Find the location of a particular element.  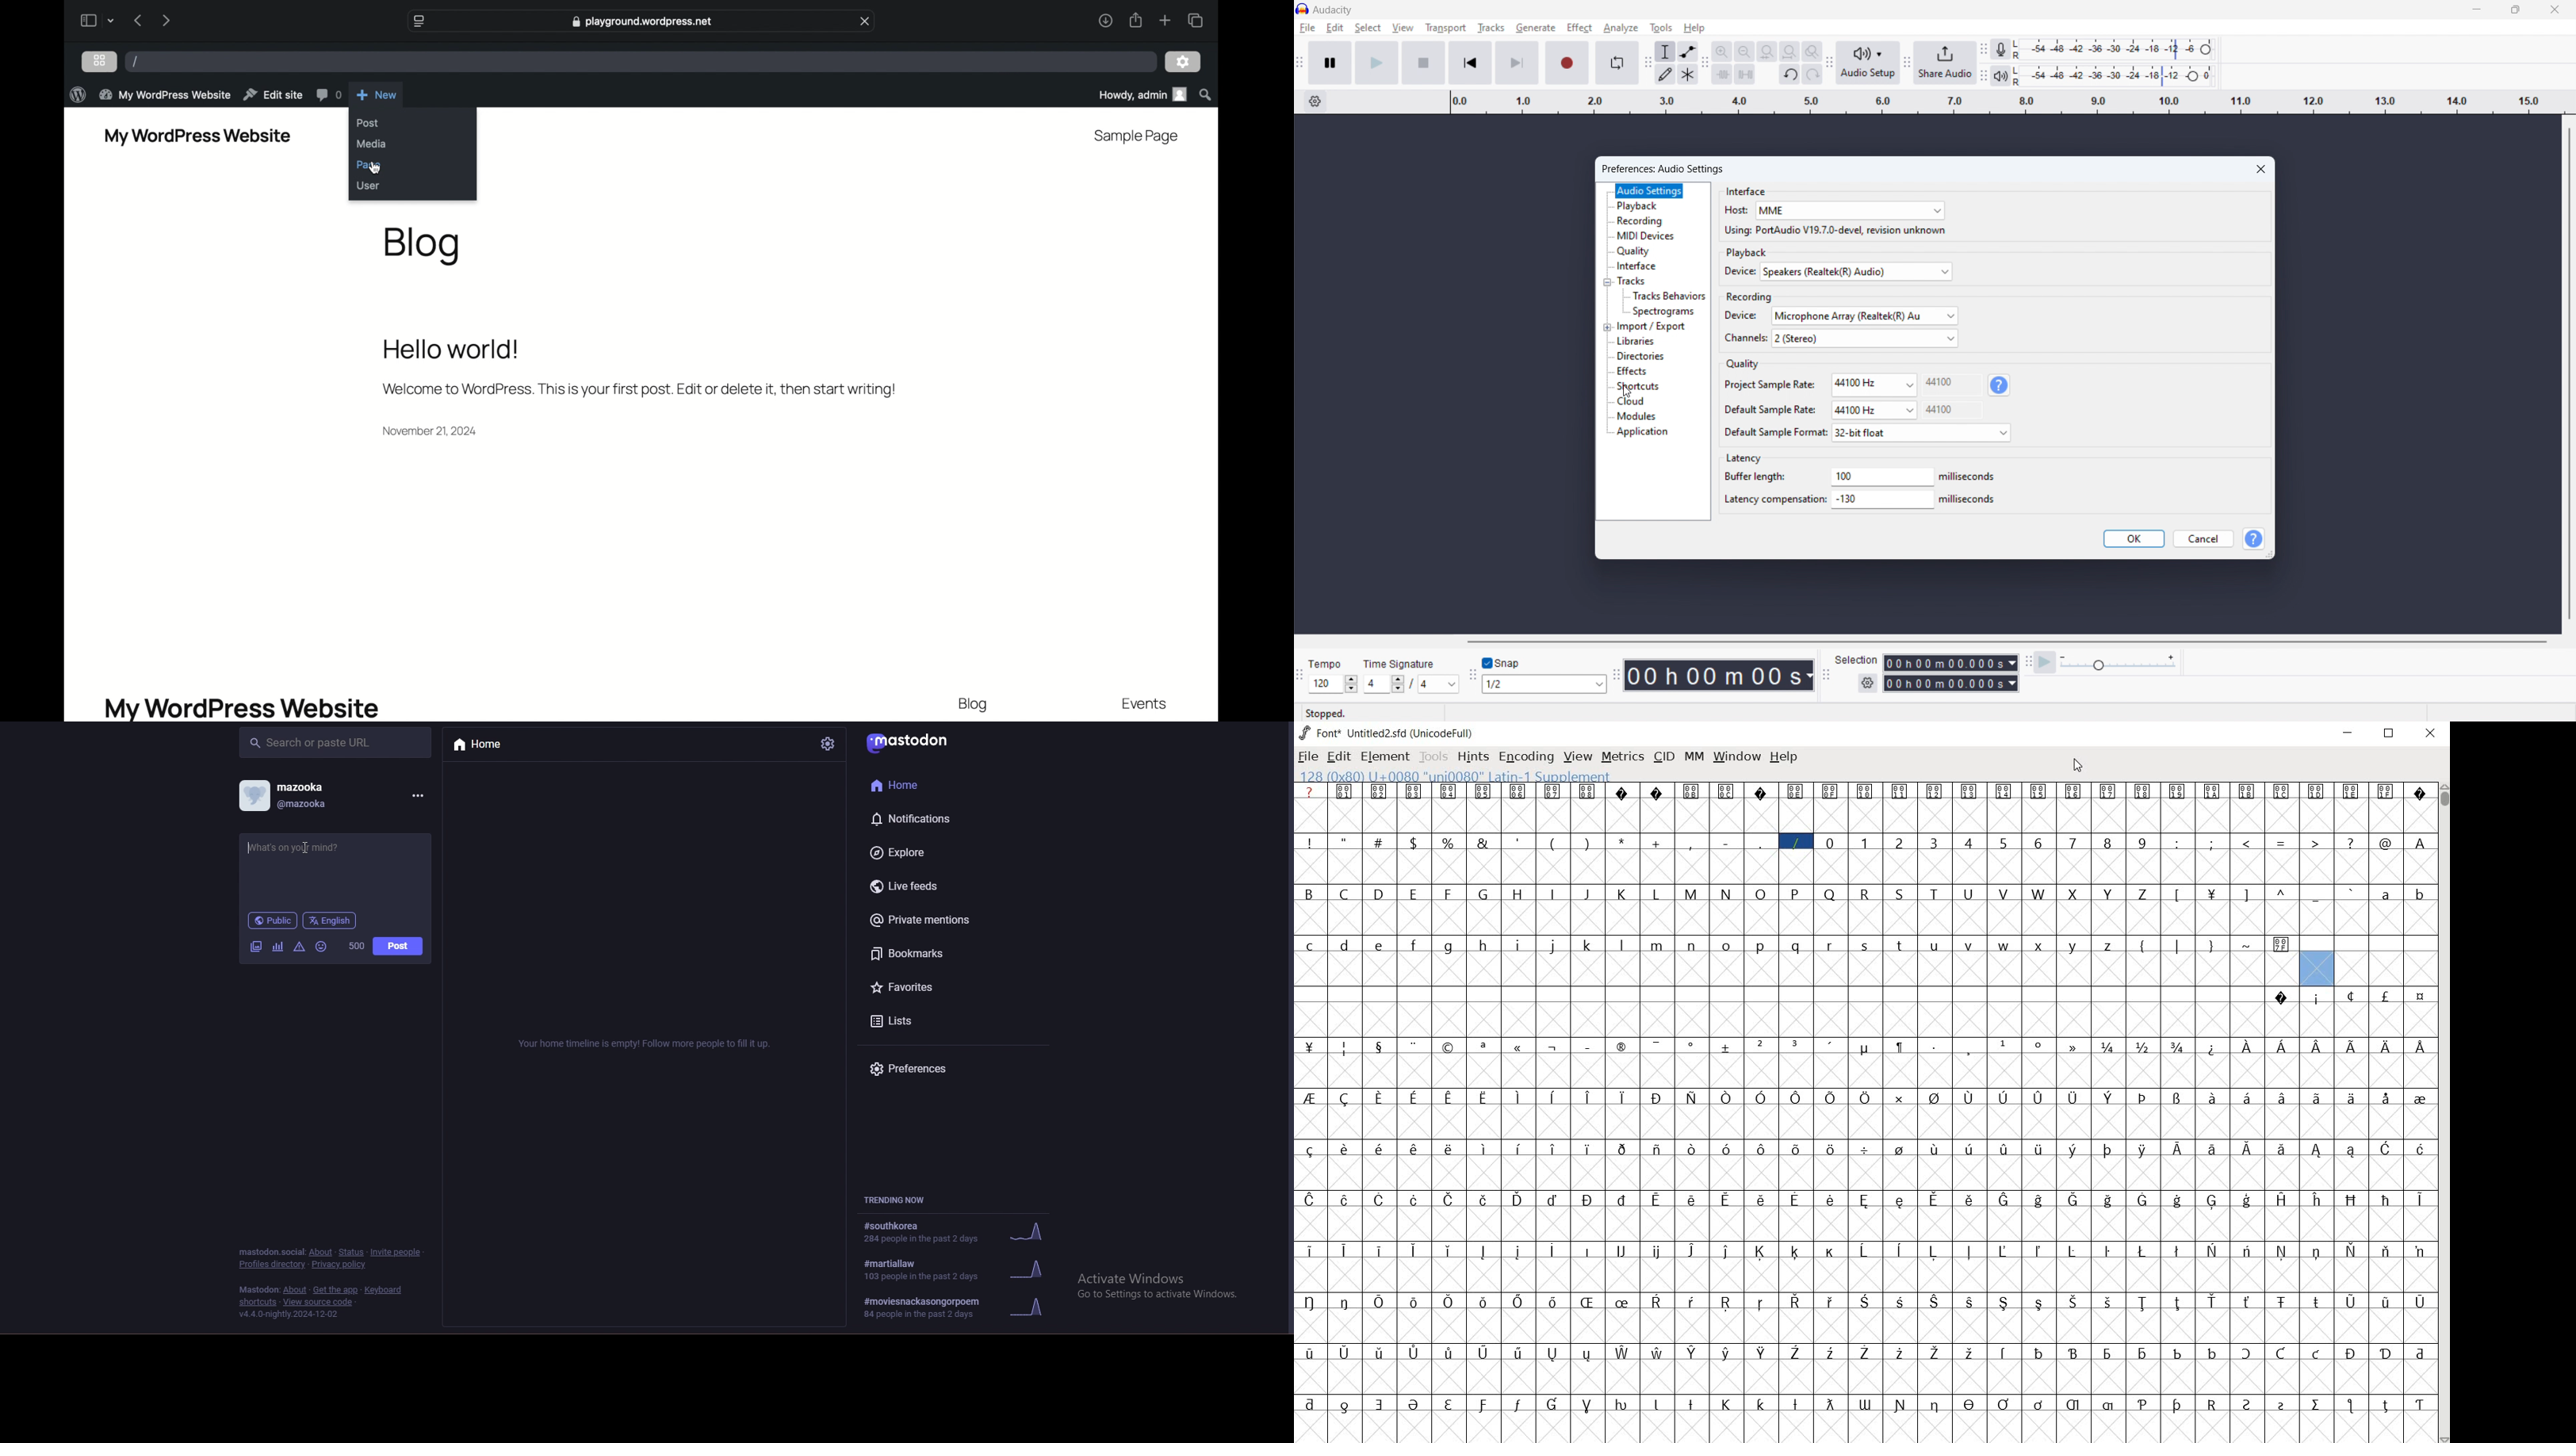

howdy admin is located at coordinates (1142, 94).